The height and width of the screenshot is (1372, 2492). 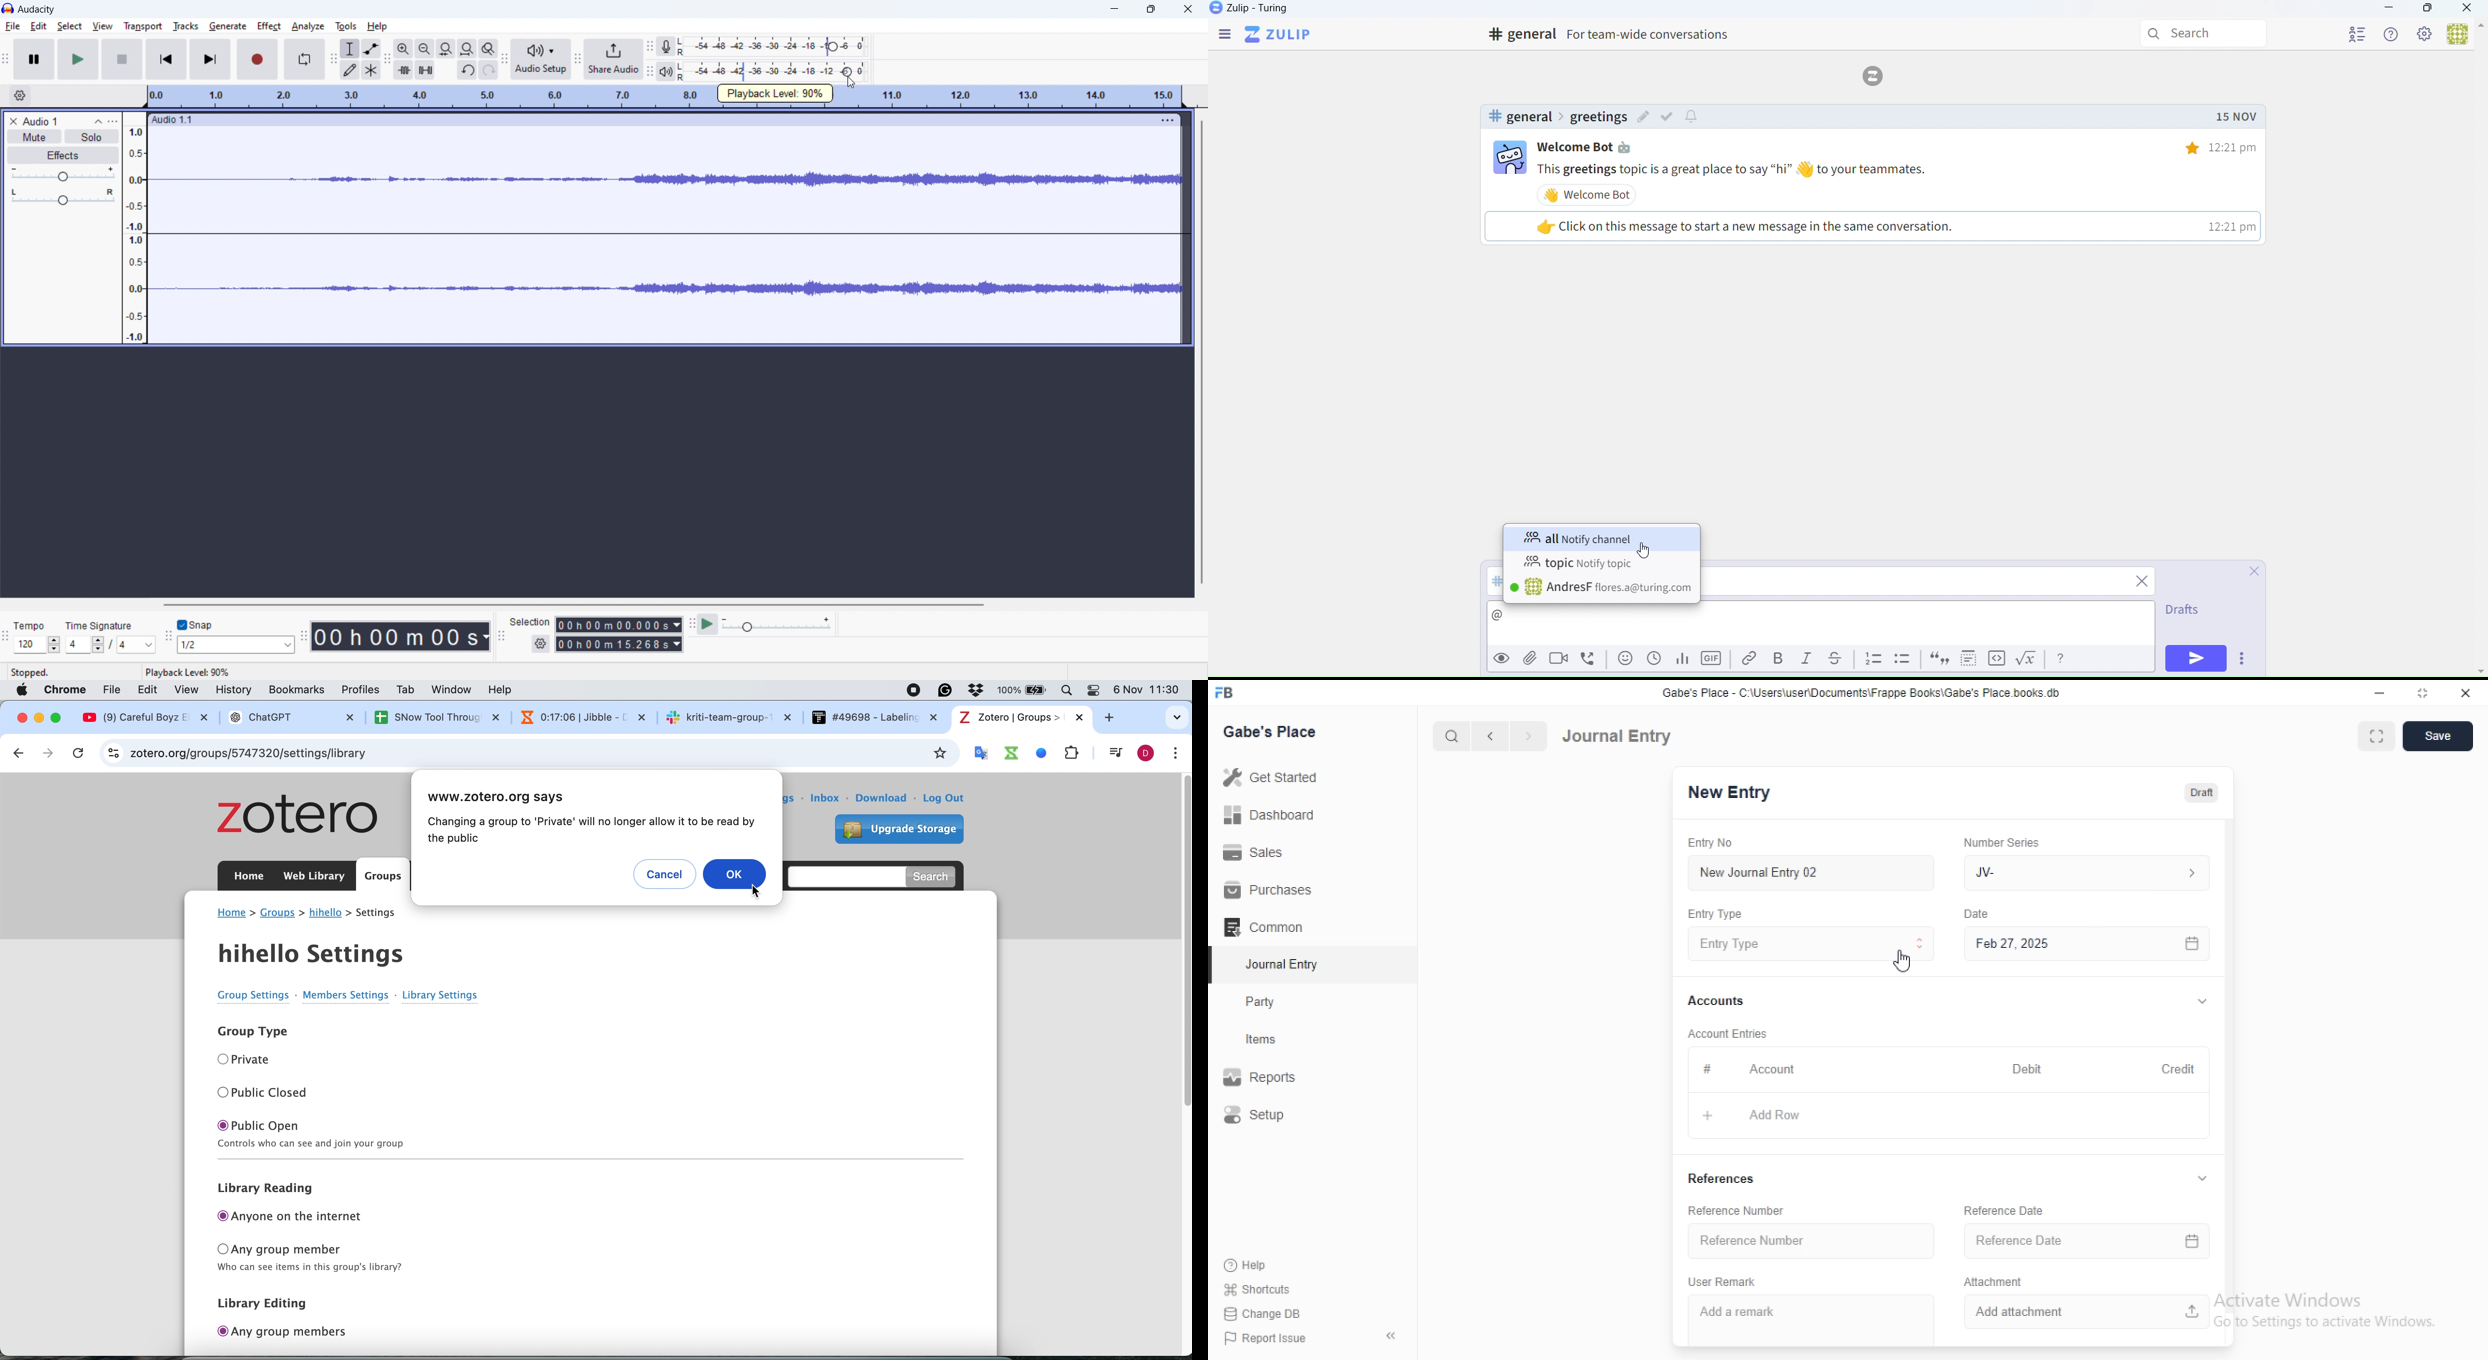 What do you see at coordinates (164, 59) in the screenshot?
I see `skip to start` at bounding box center [164, 59].